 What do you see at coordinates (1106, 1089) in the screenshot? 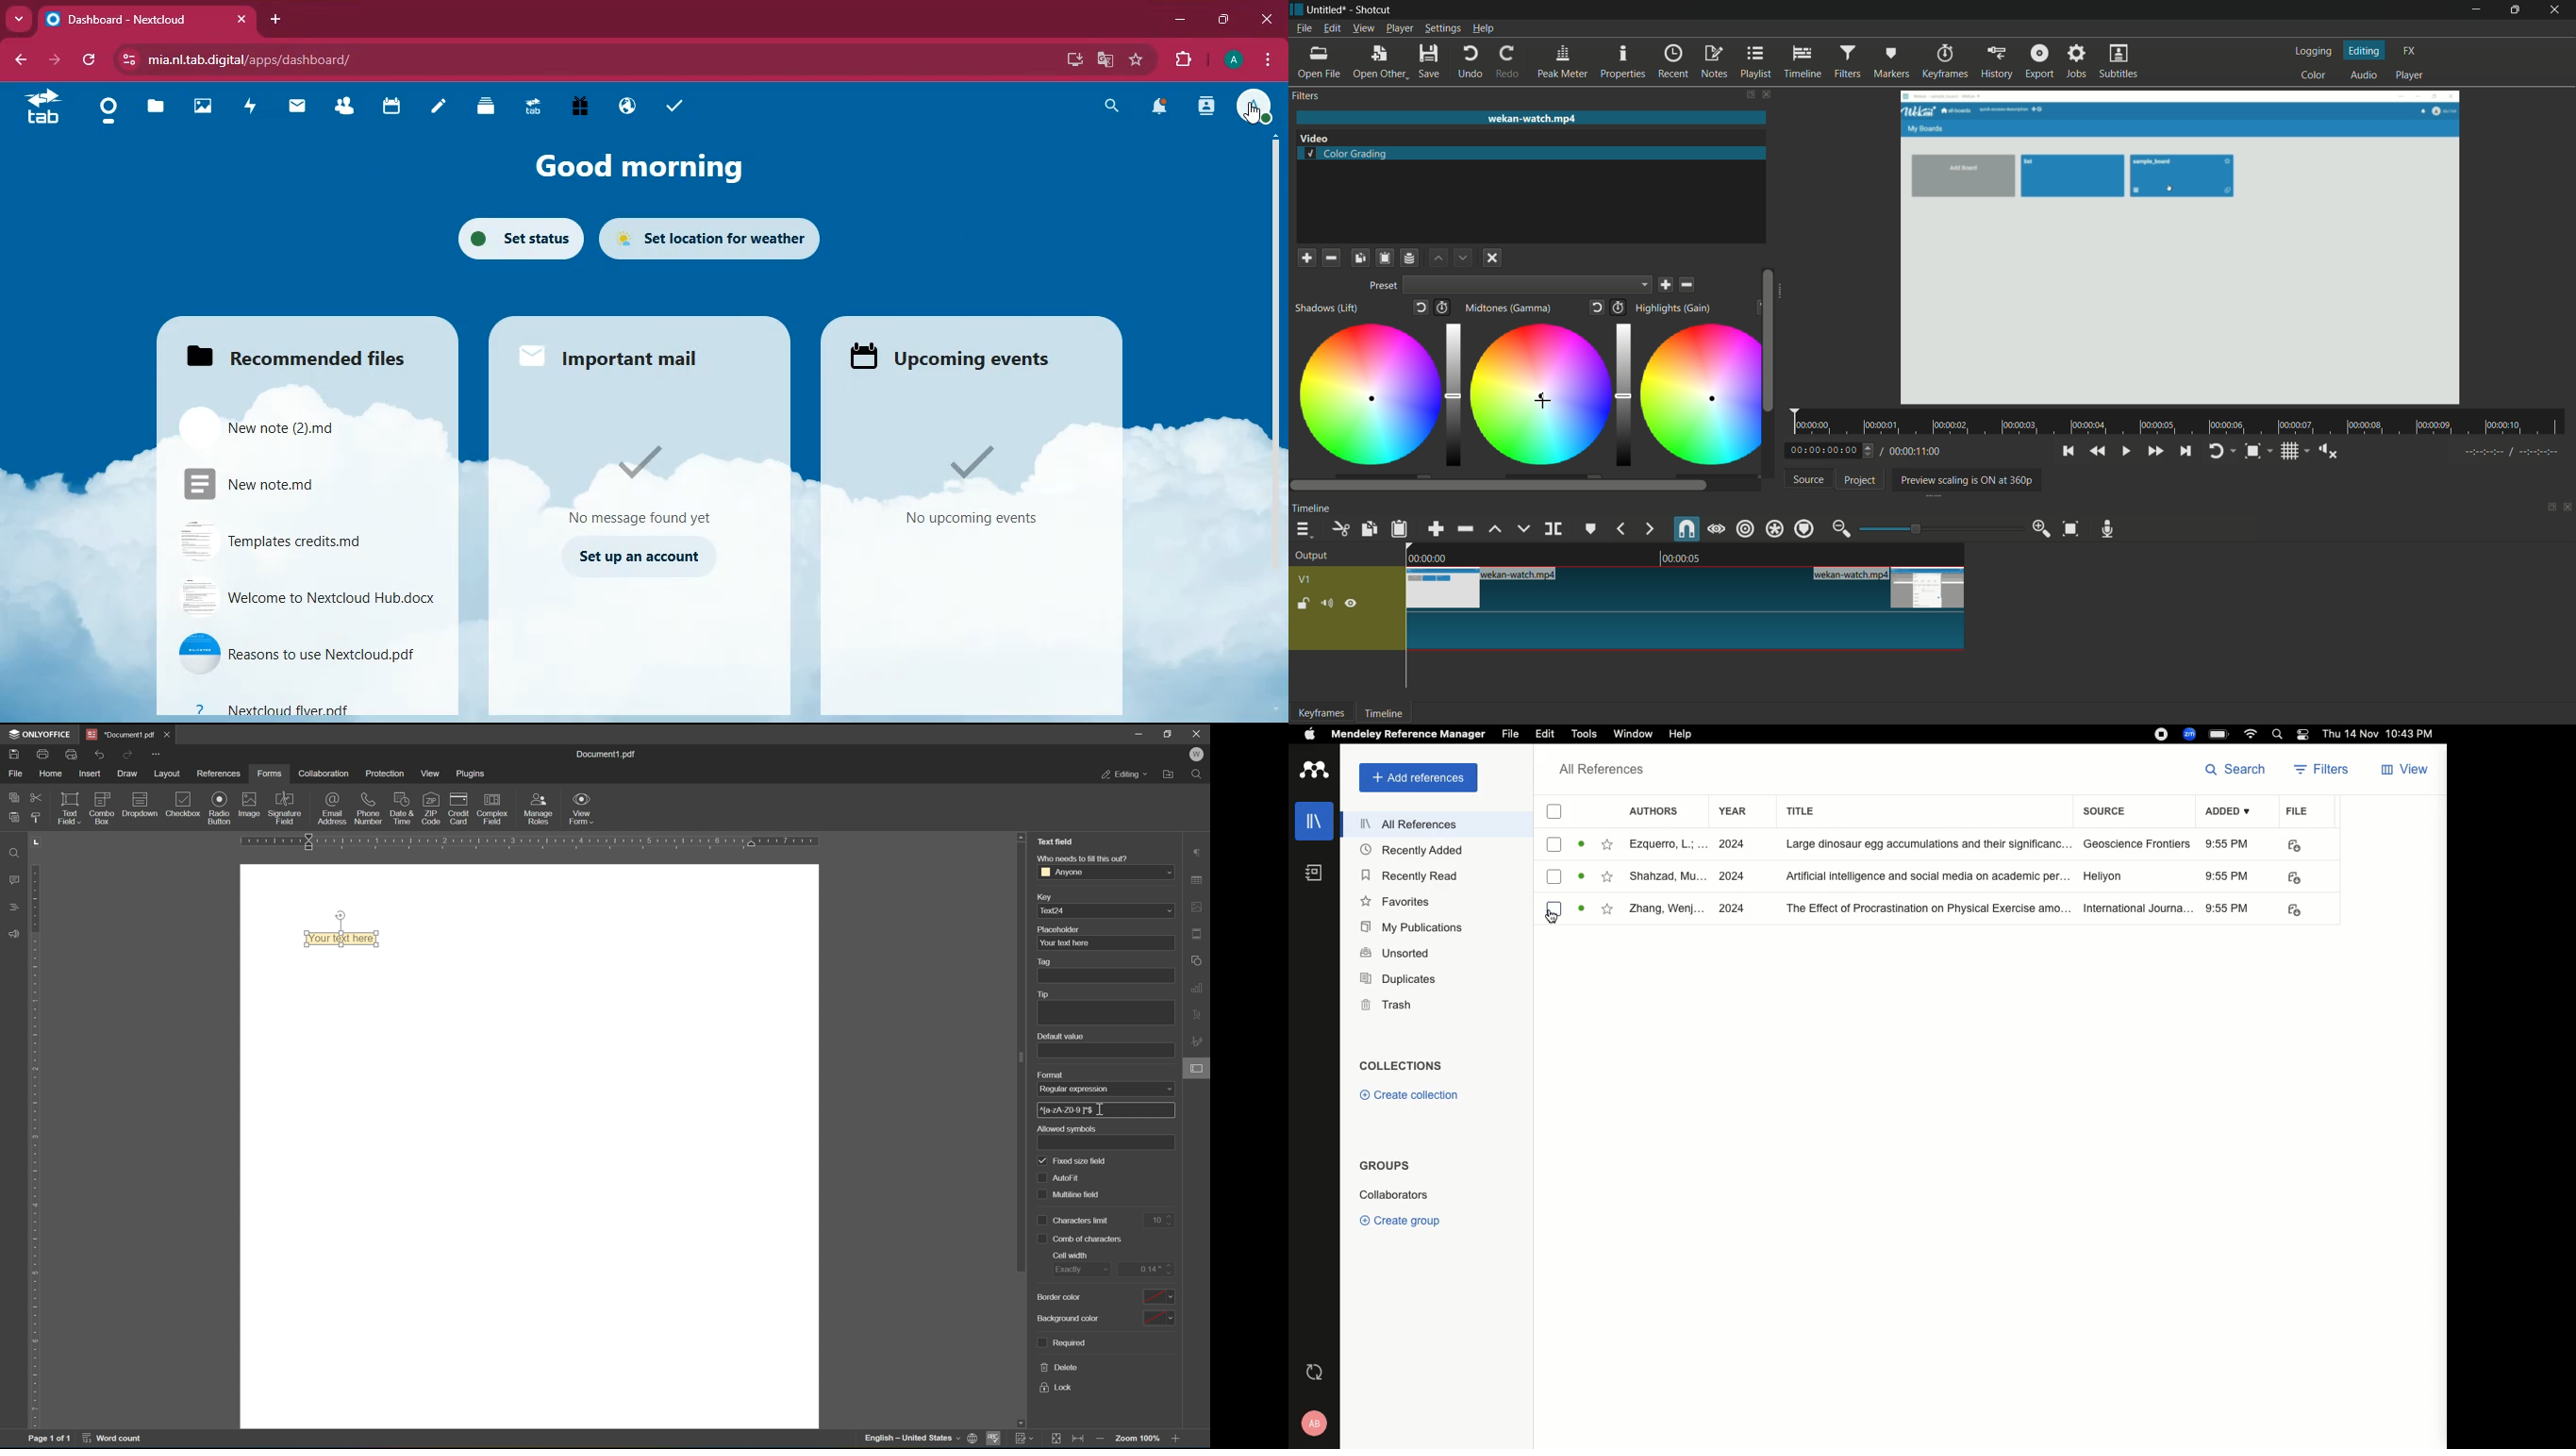
I see `regular expression` at bounding box center [1106, 1089].